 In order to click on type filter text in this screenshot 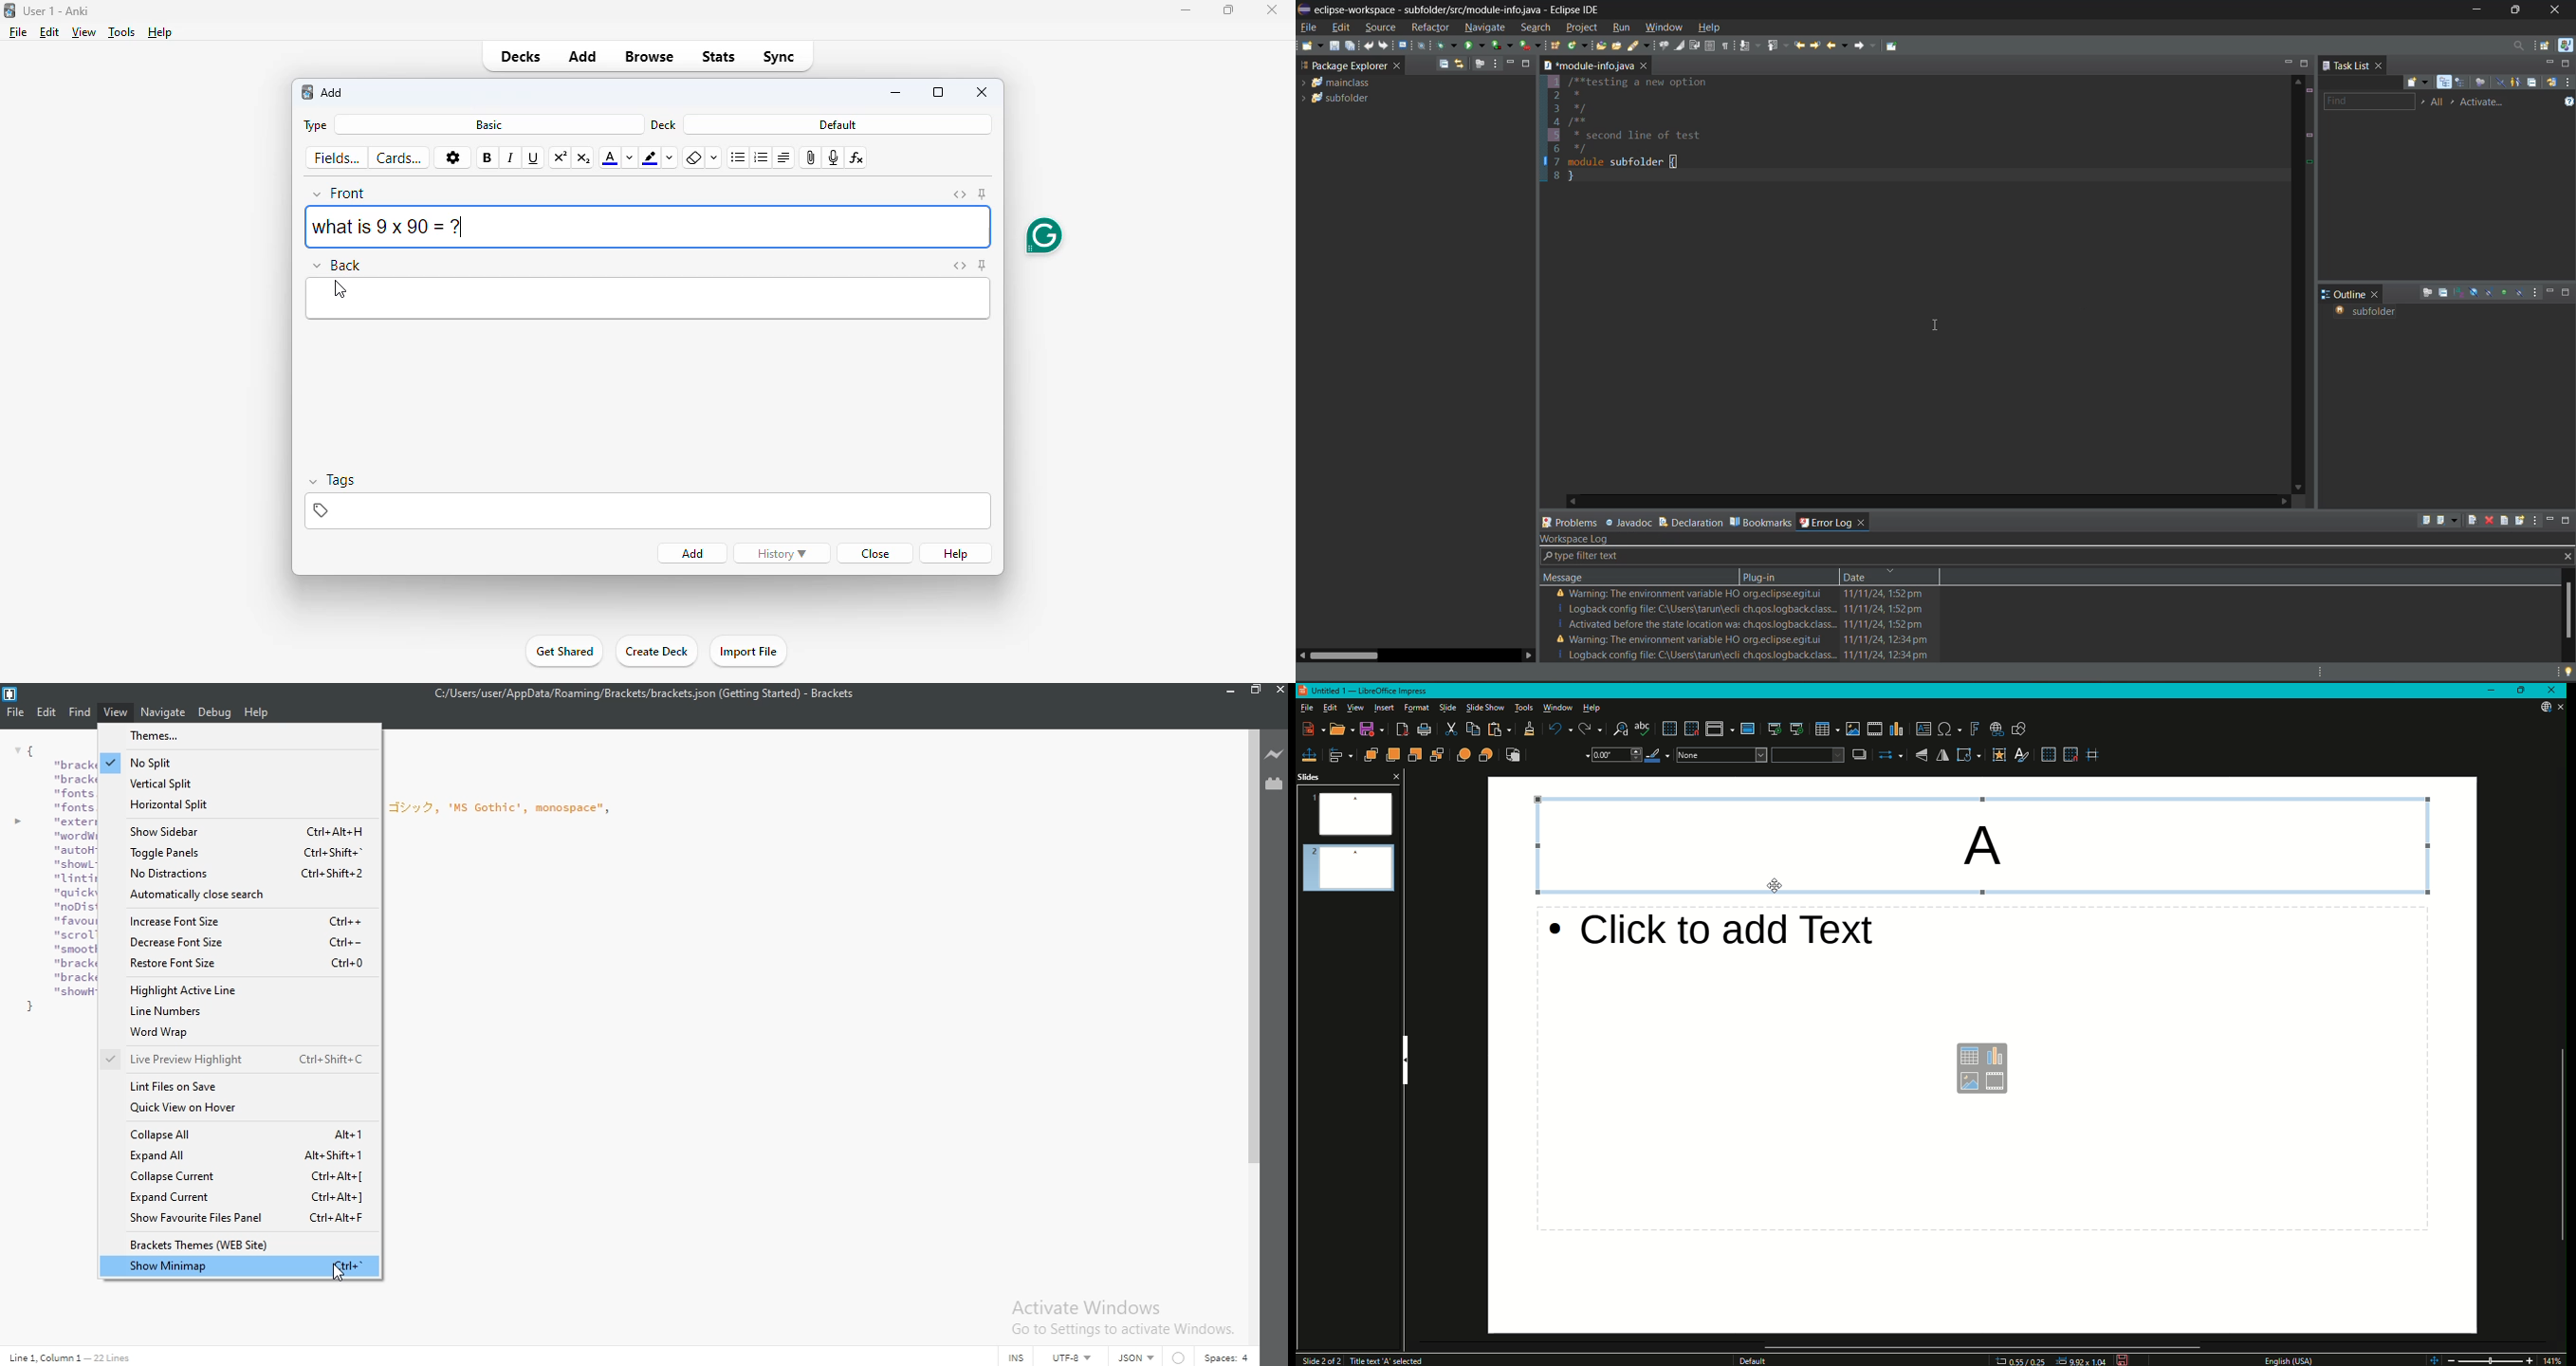, I will do `click(1585, 556)`.